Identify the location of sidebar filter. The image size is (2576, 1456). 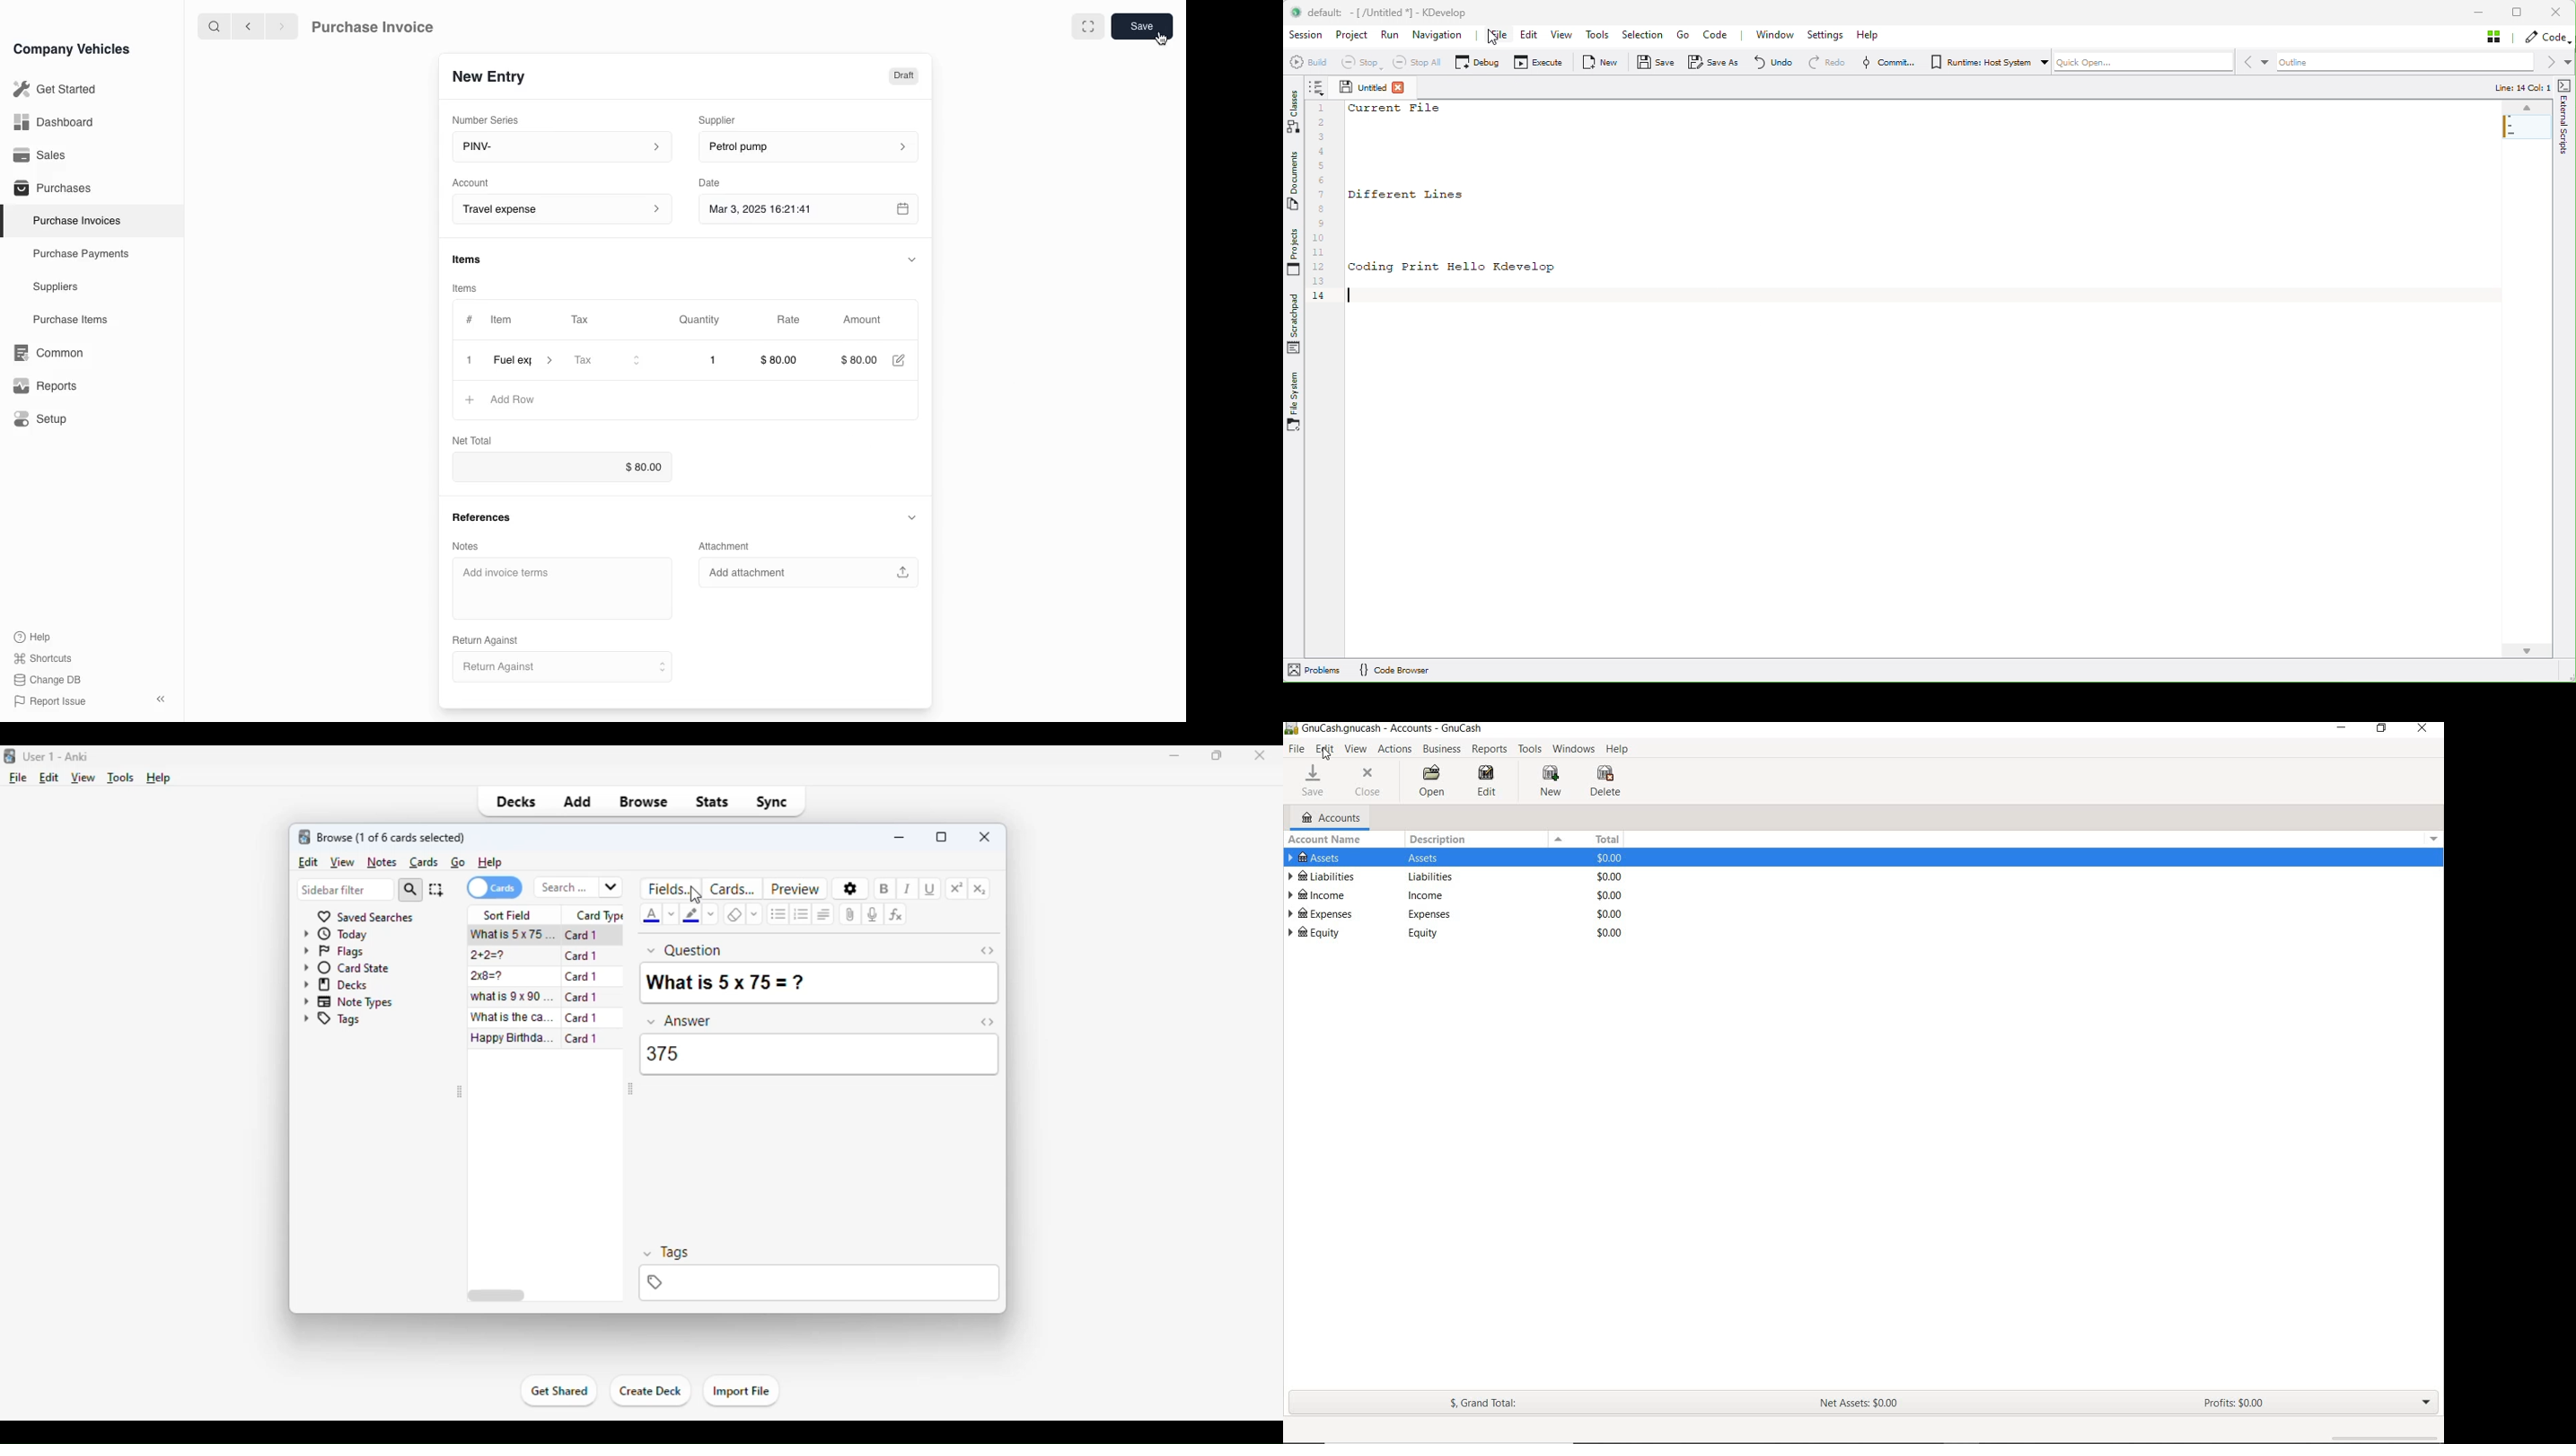
(346, 890).